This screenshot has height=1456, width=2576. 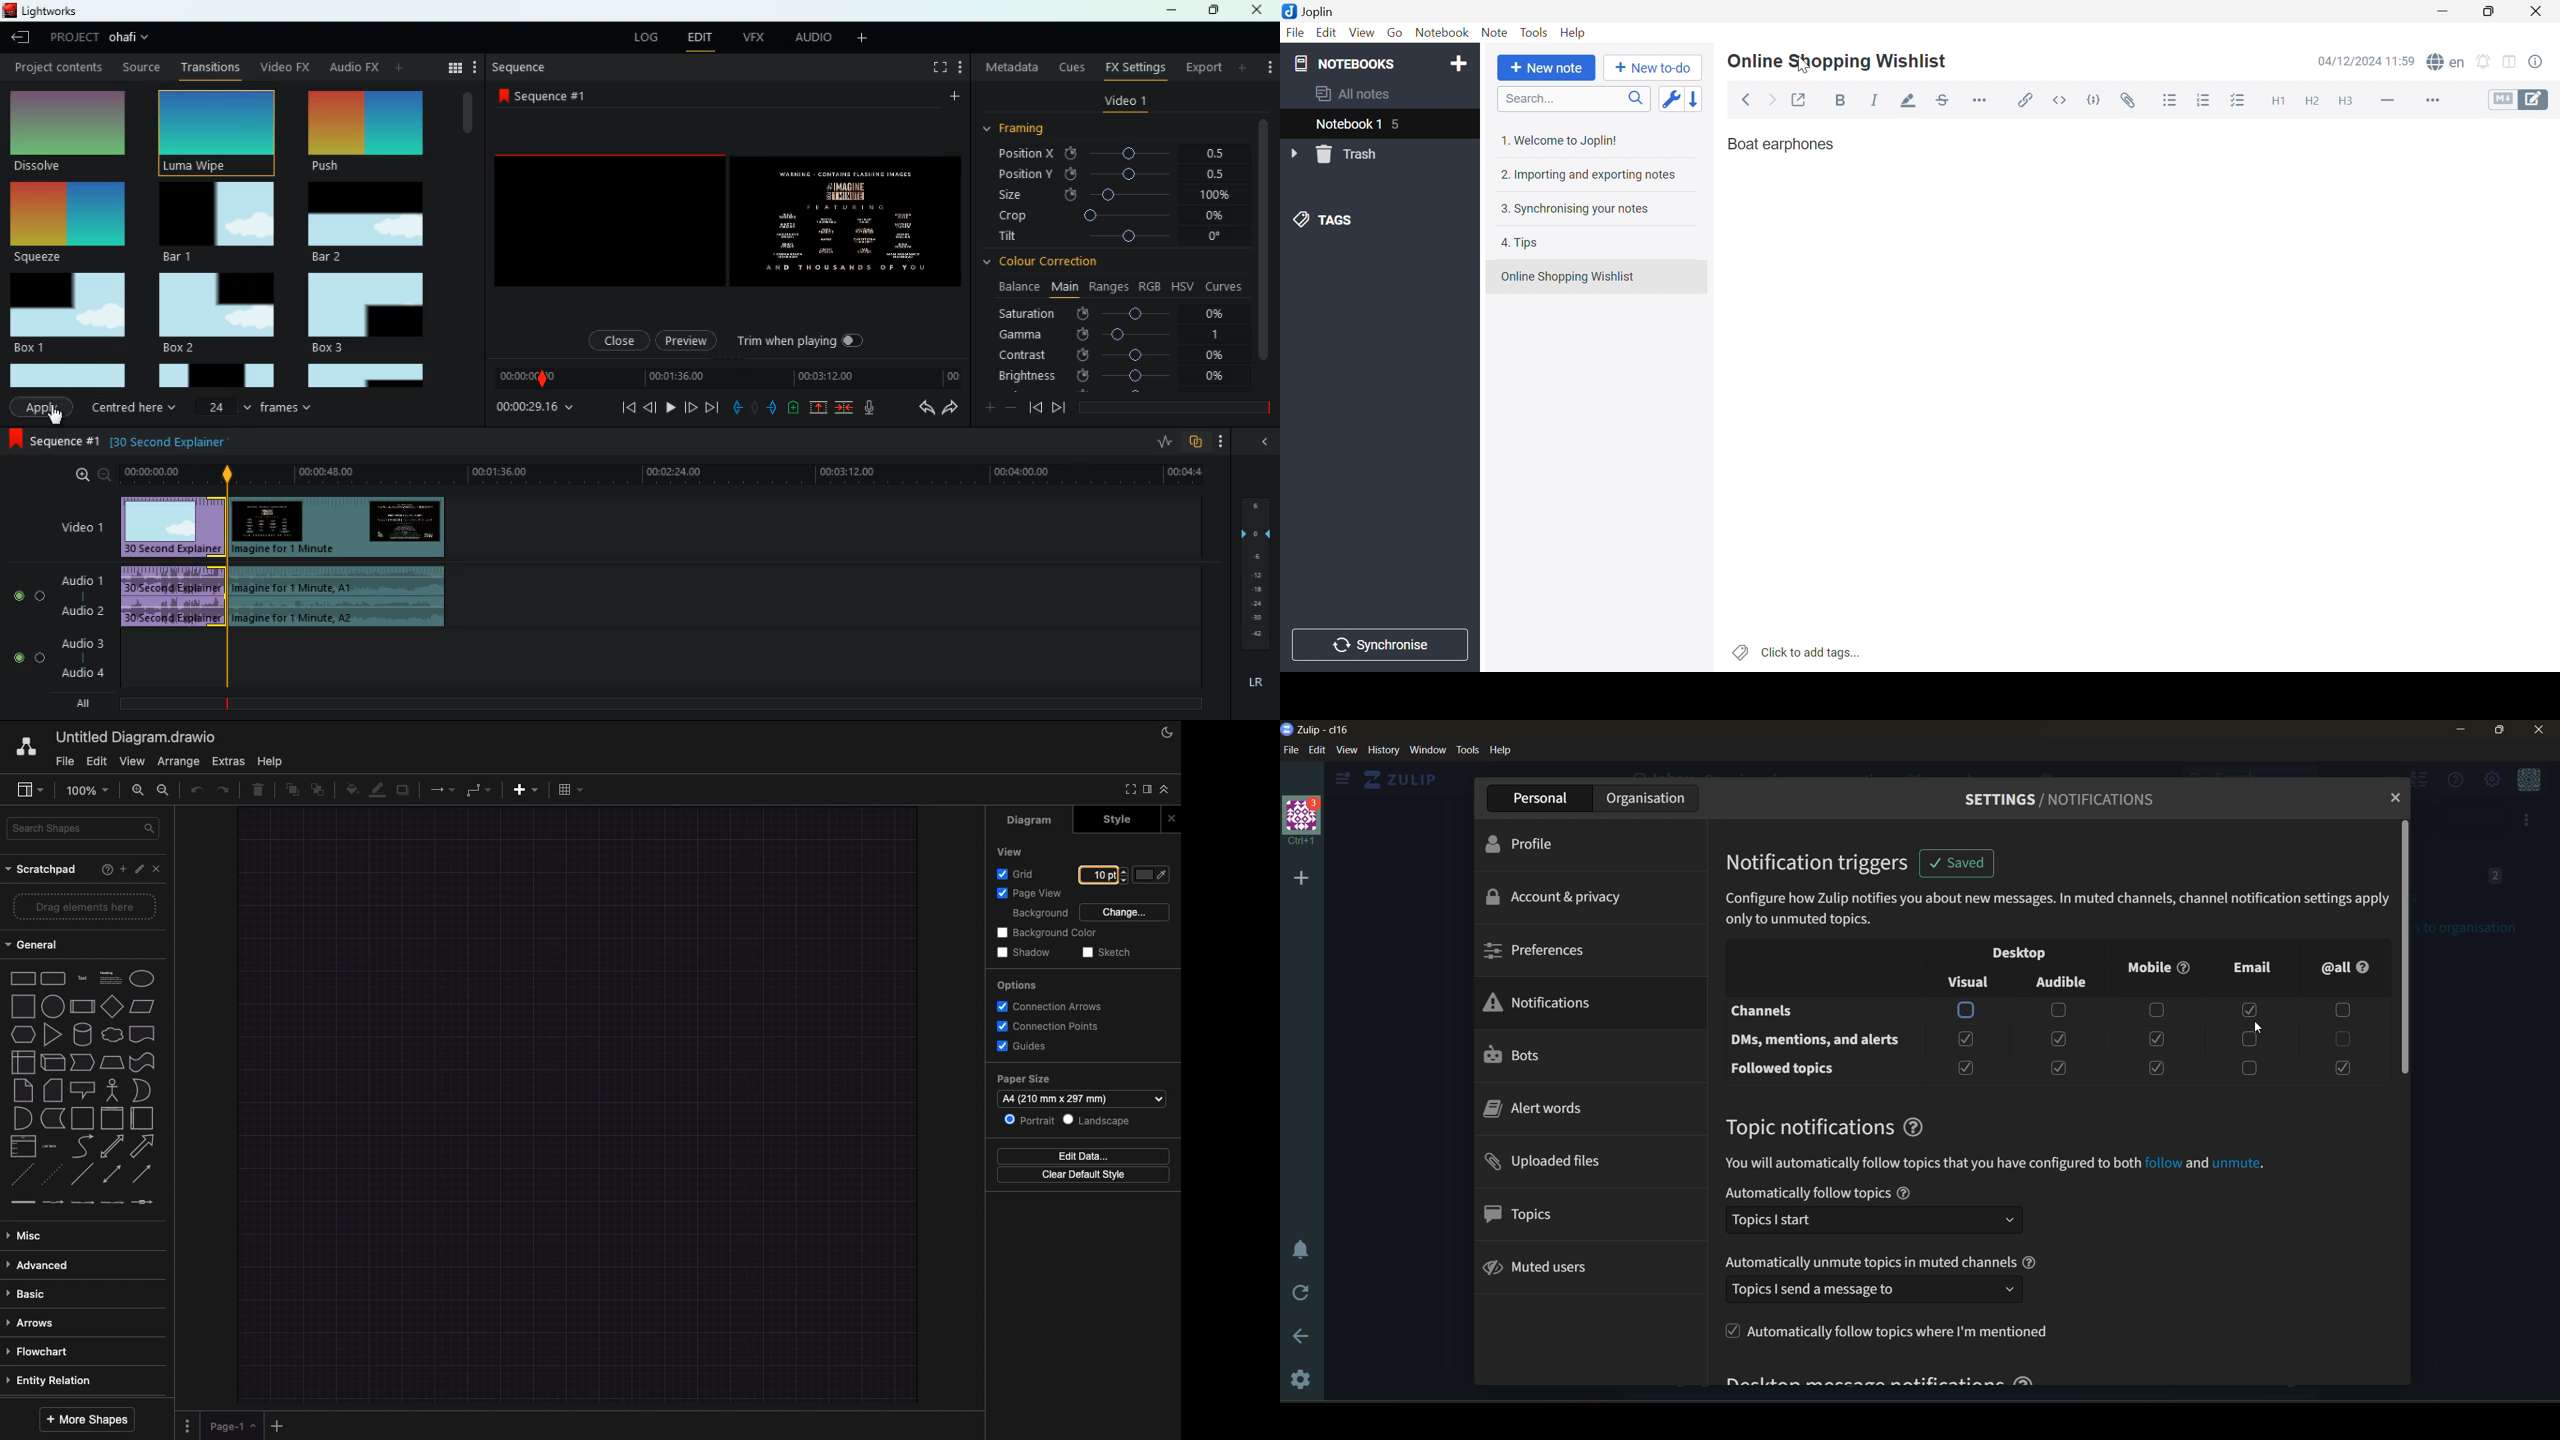 What do you see at coordinates (1870, 1262) in the screenshot?
I see `text` at bounding box center [1870, 1262].